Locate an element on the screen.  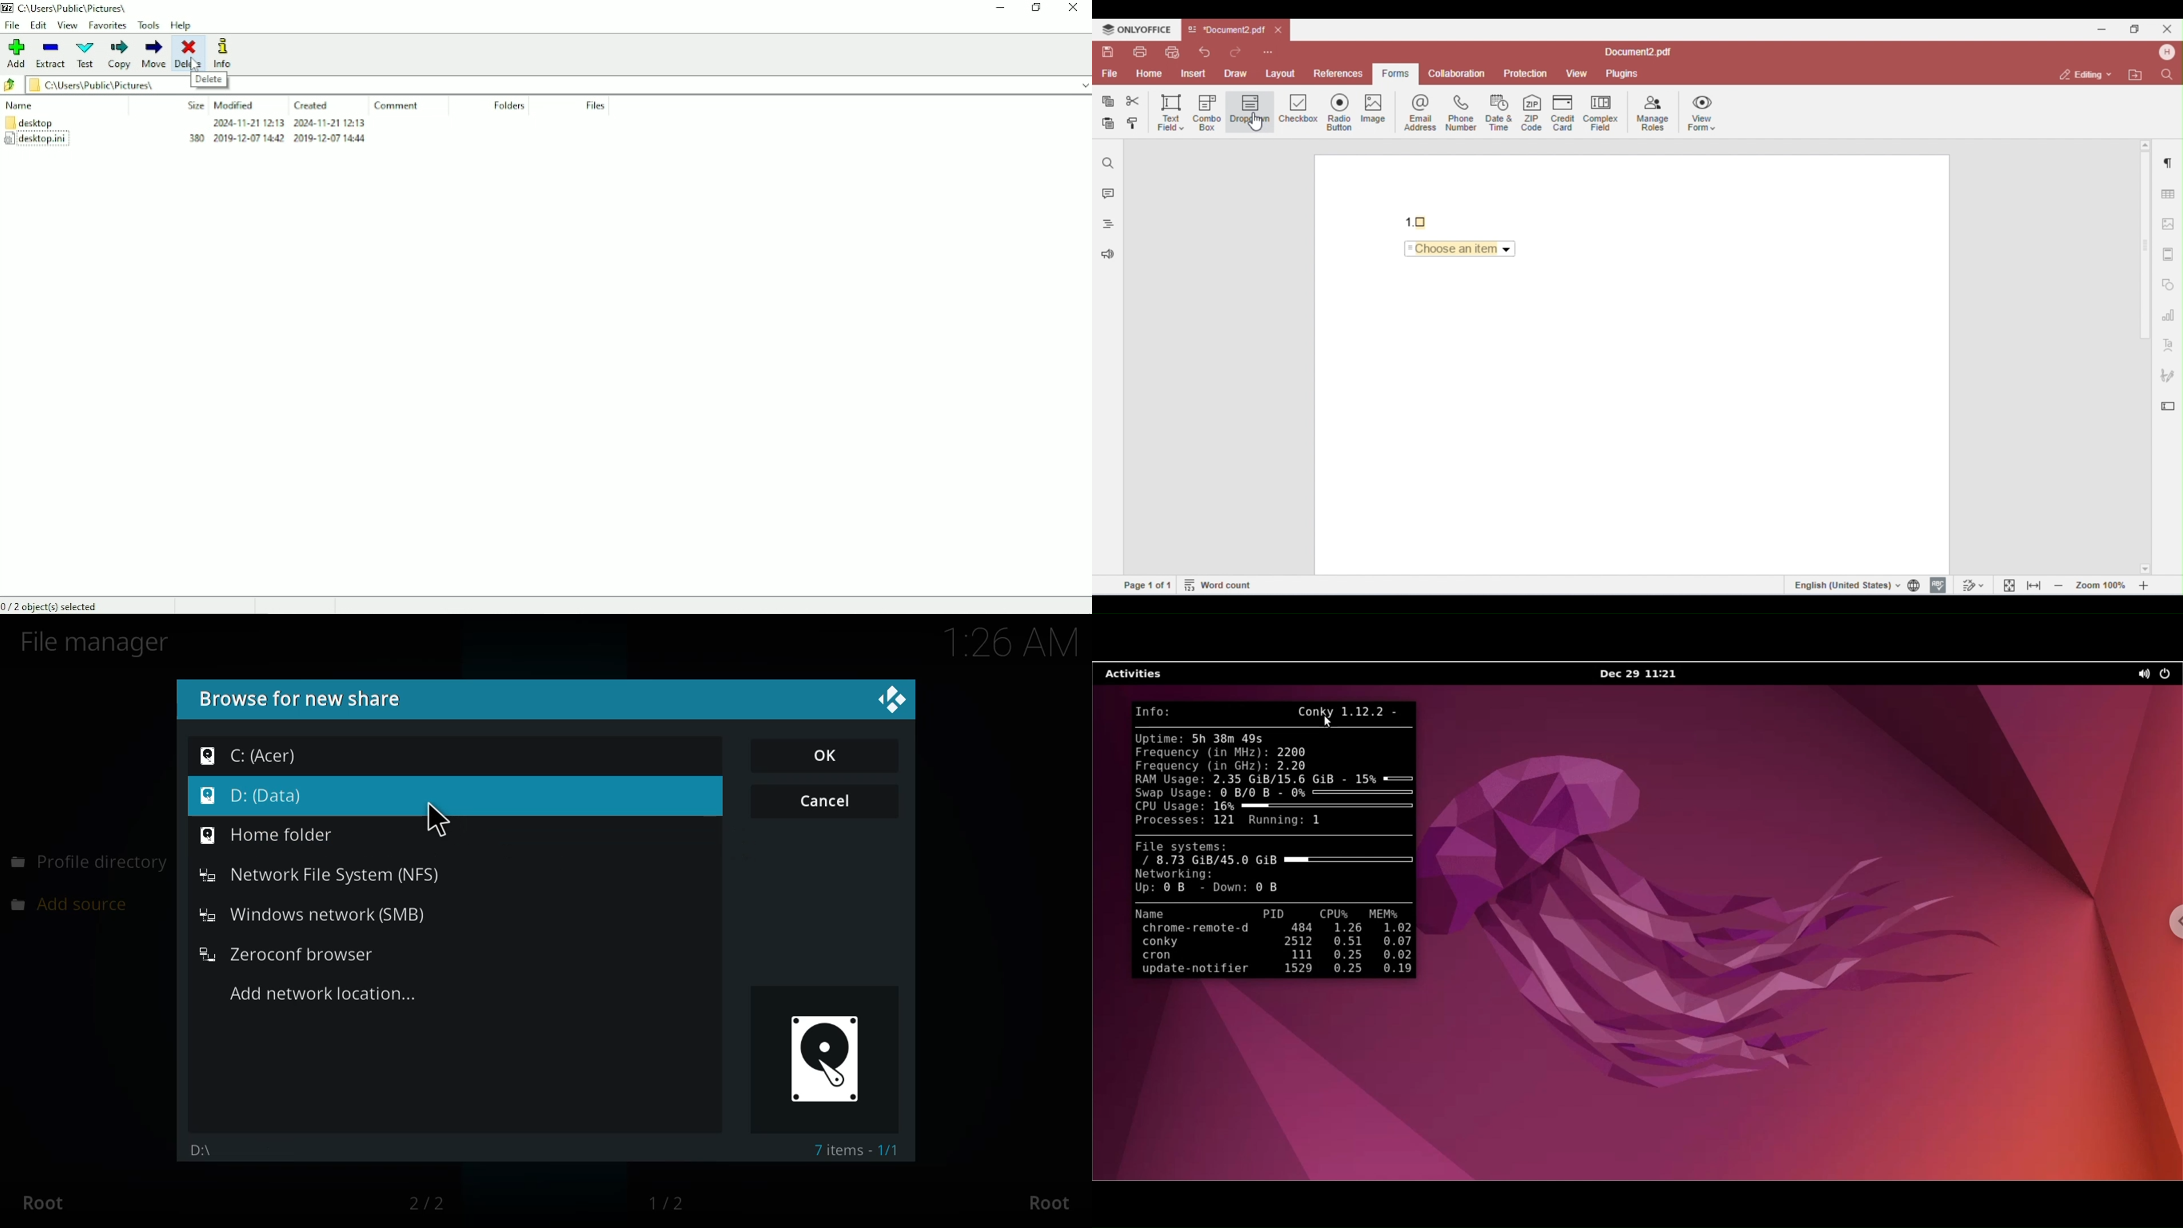
file manager is located at coordinates (102, 642).